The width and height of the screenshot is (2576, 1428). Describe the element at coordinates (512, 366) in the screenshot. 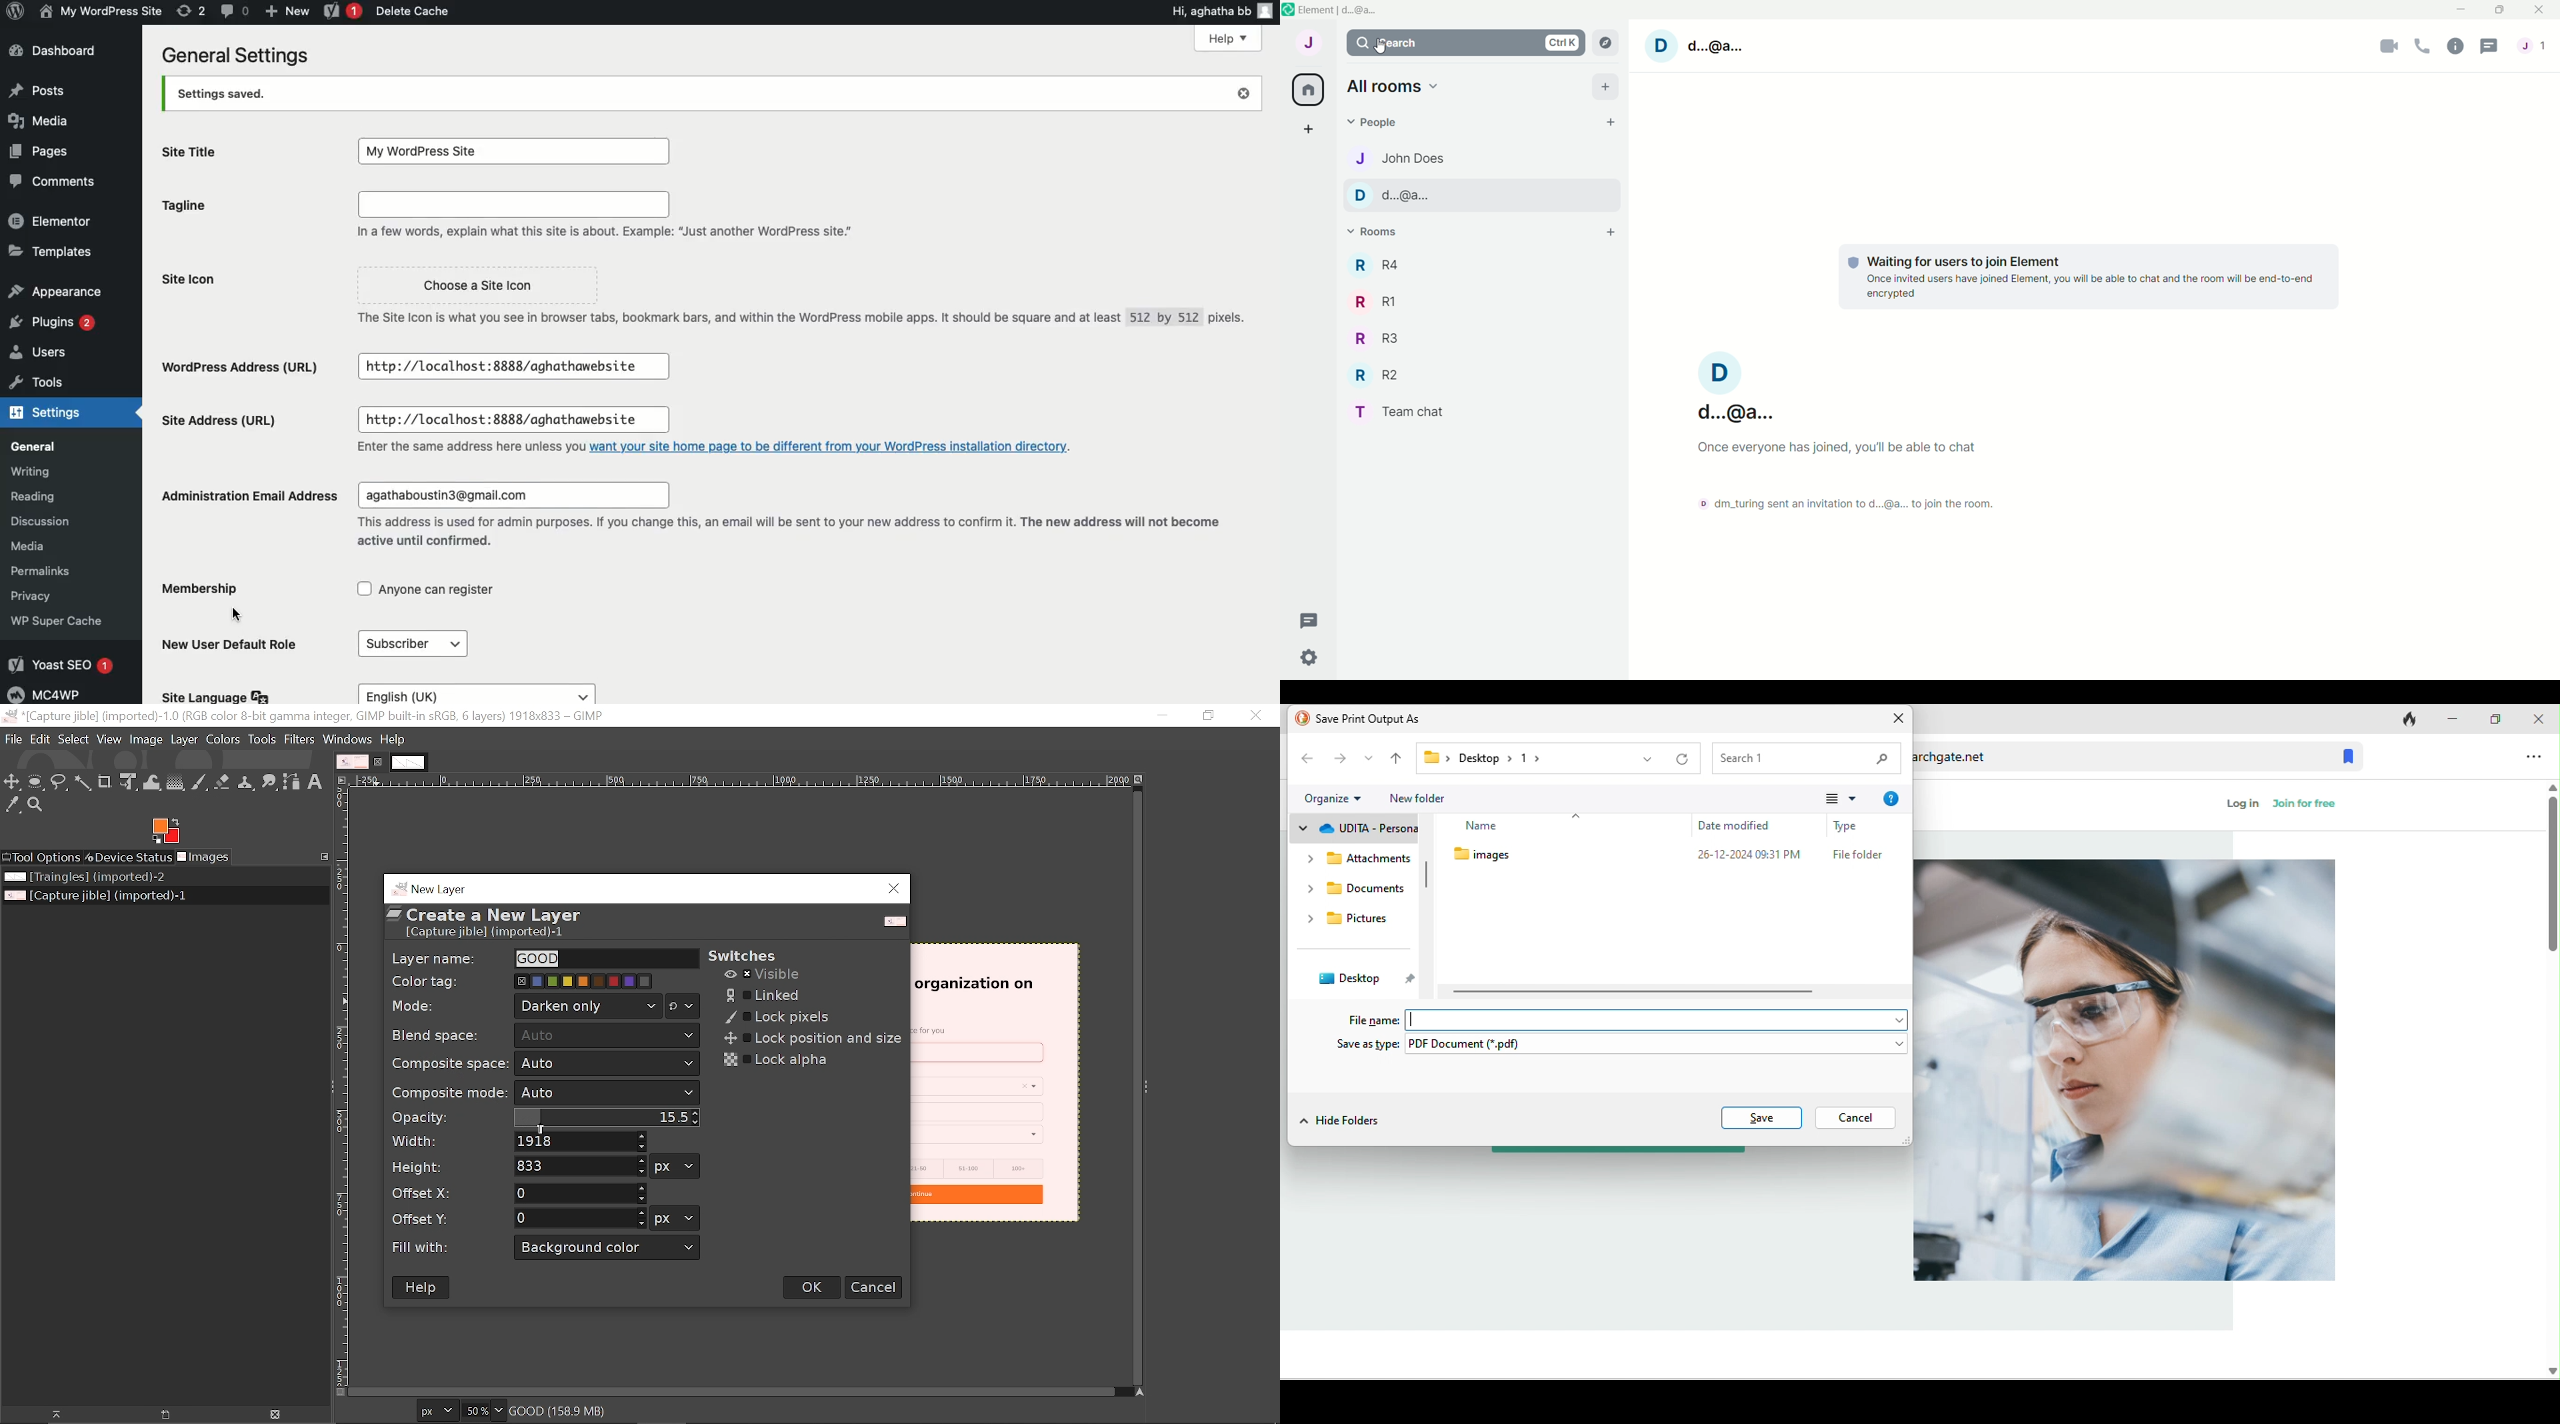

I see `http://localhost:8888/aghathawebsite` at that location.